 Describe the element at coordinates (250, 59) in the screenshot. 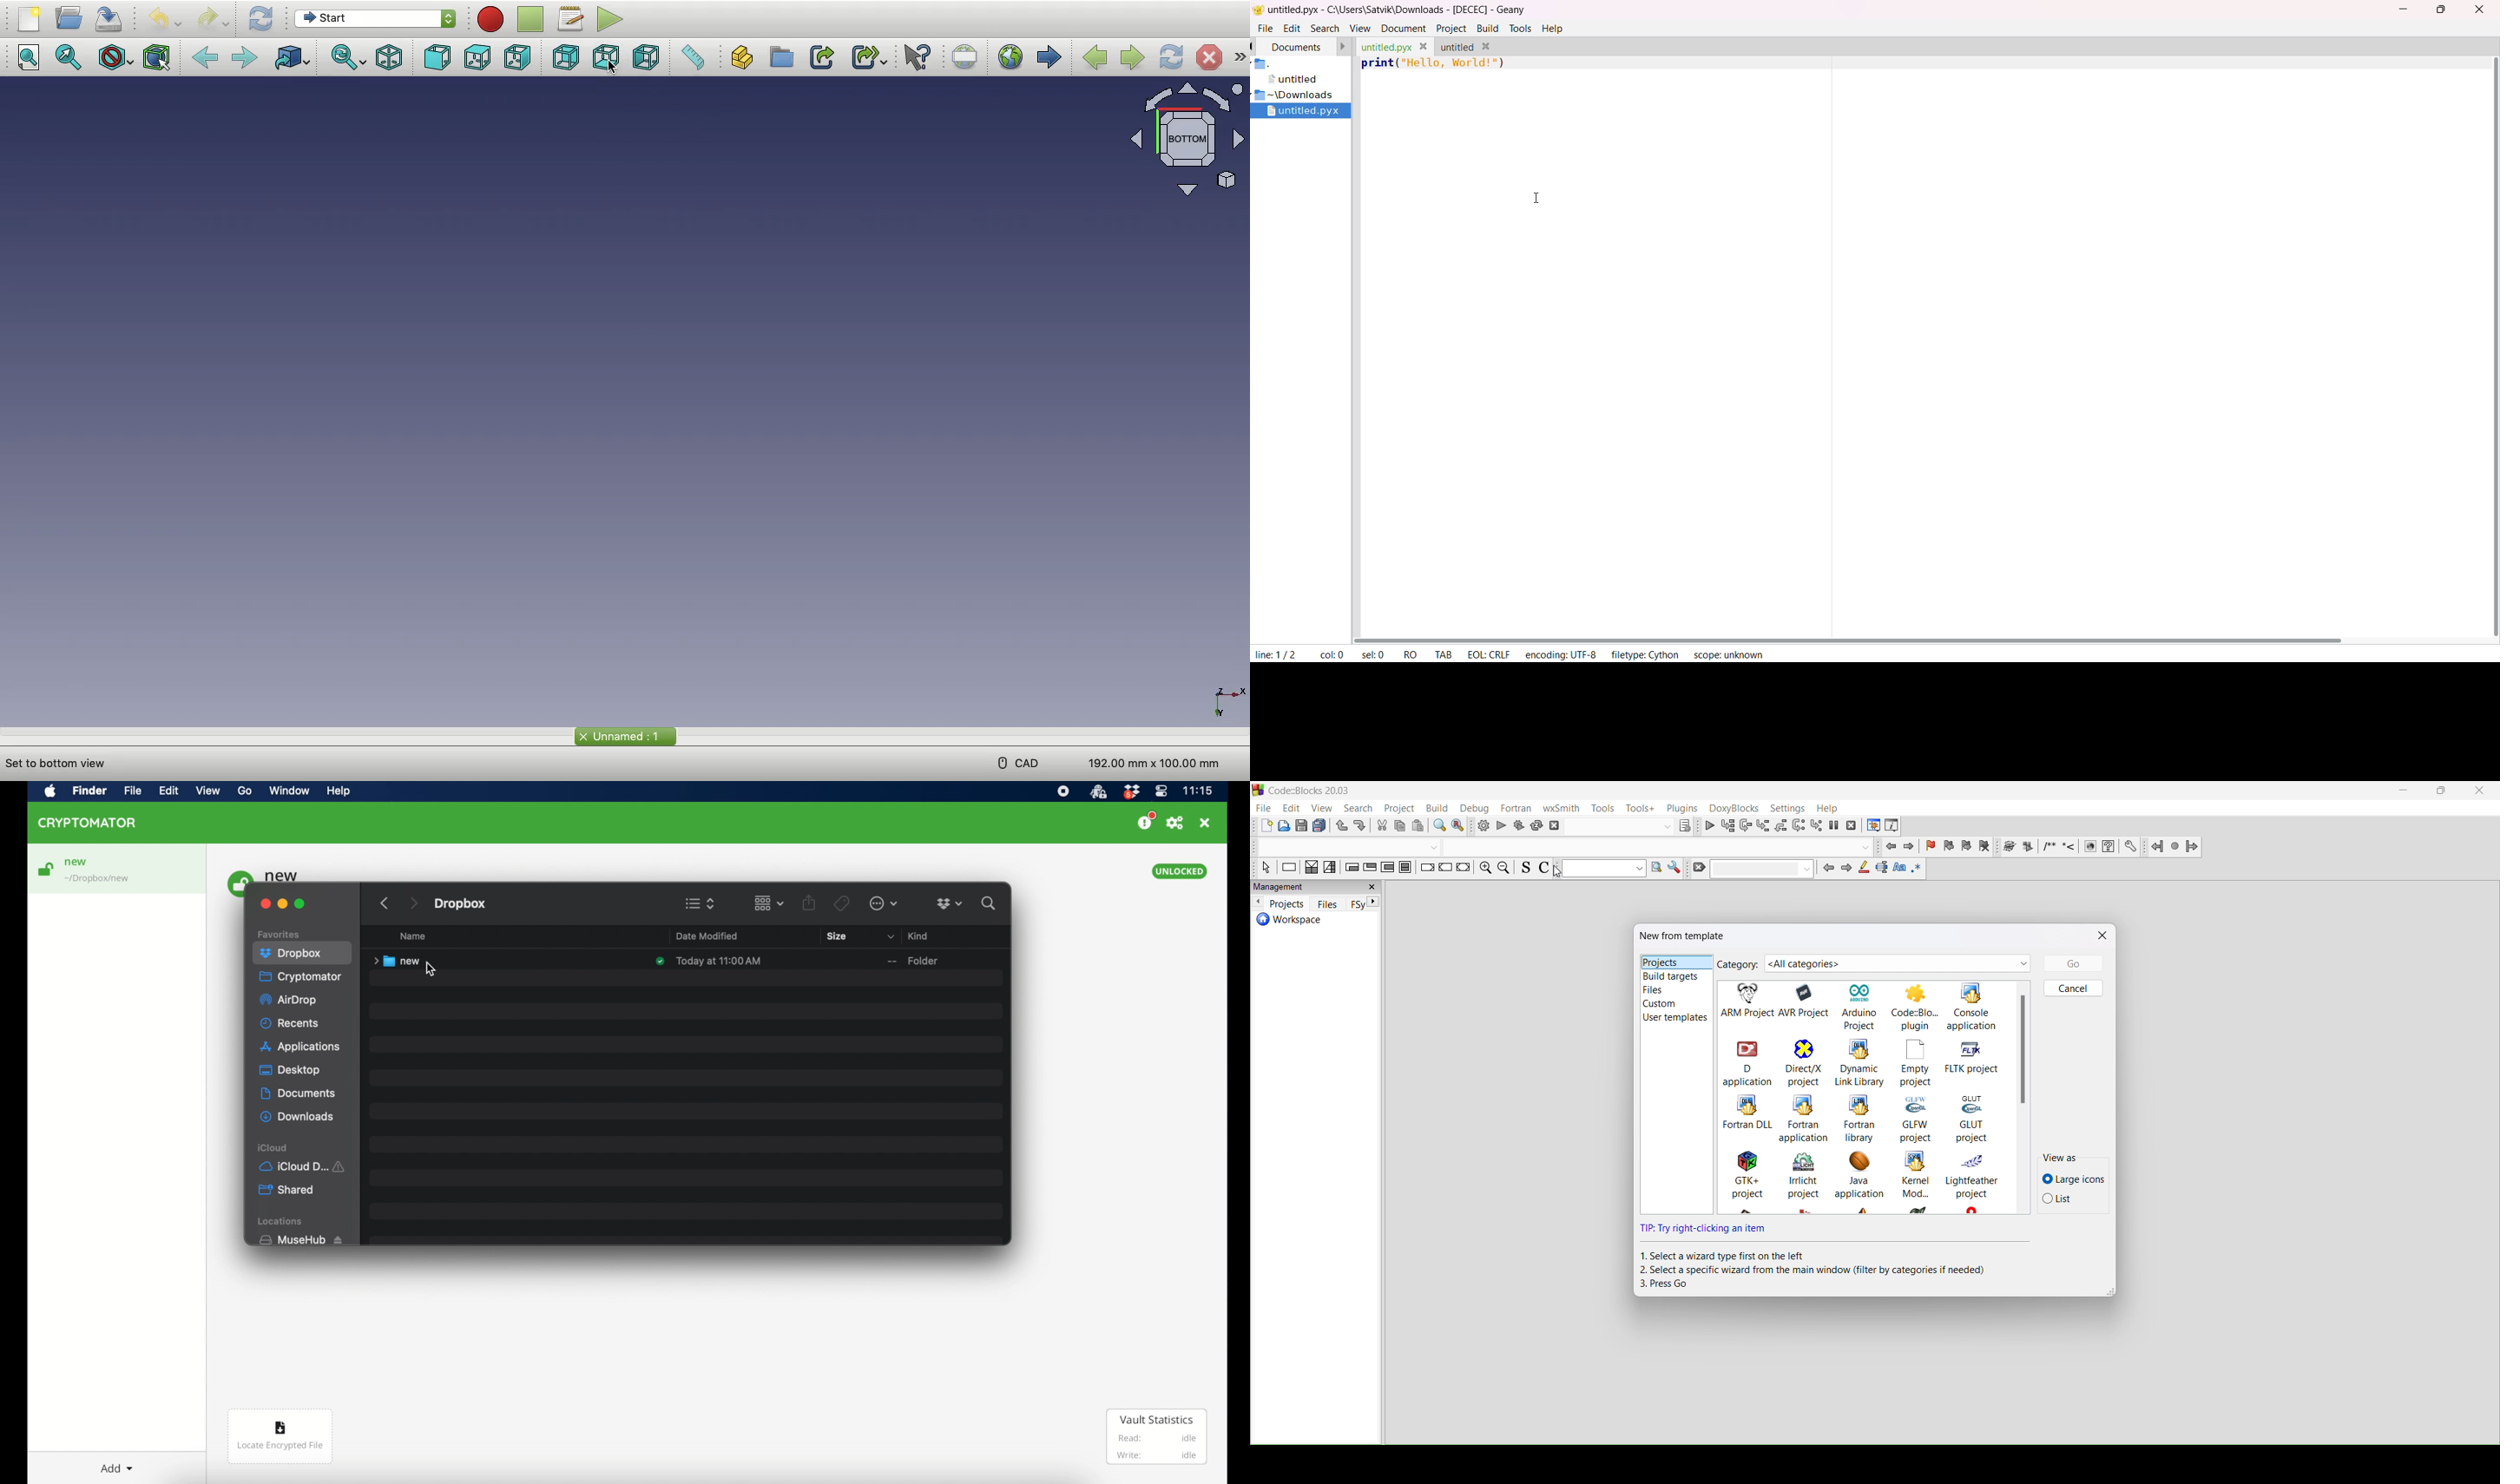

I see `Forward` at that location.